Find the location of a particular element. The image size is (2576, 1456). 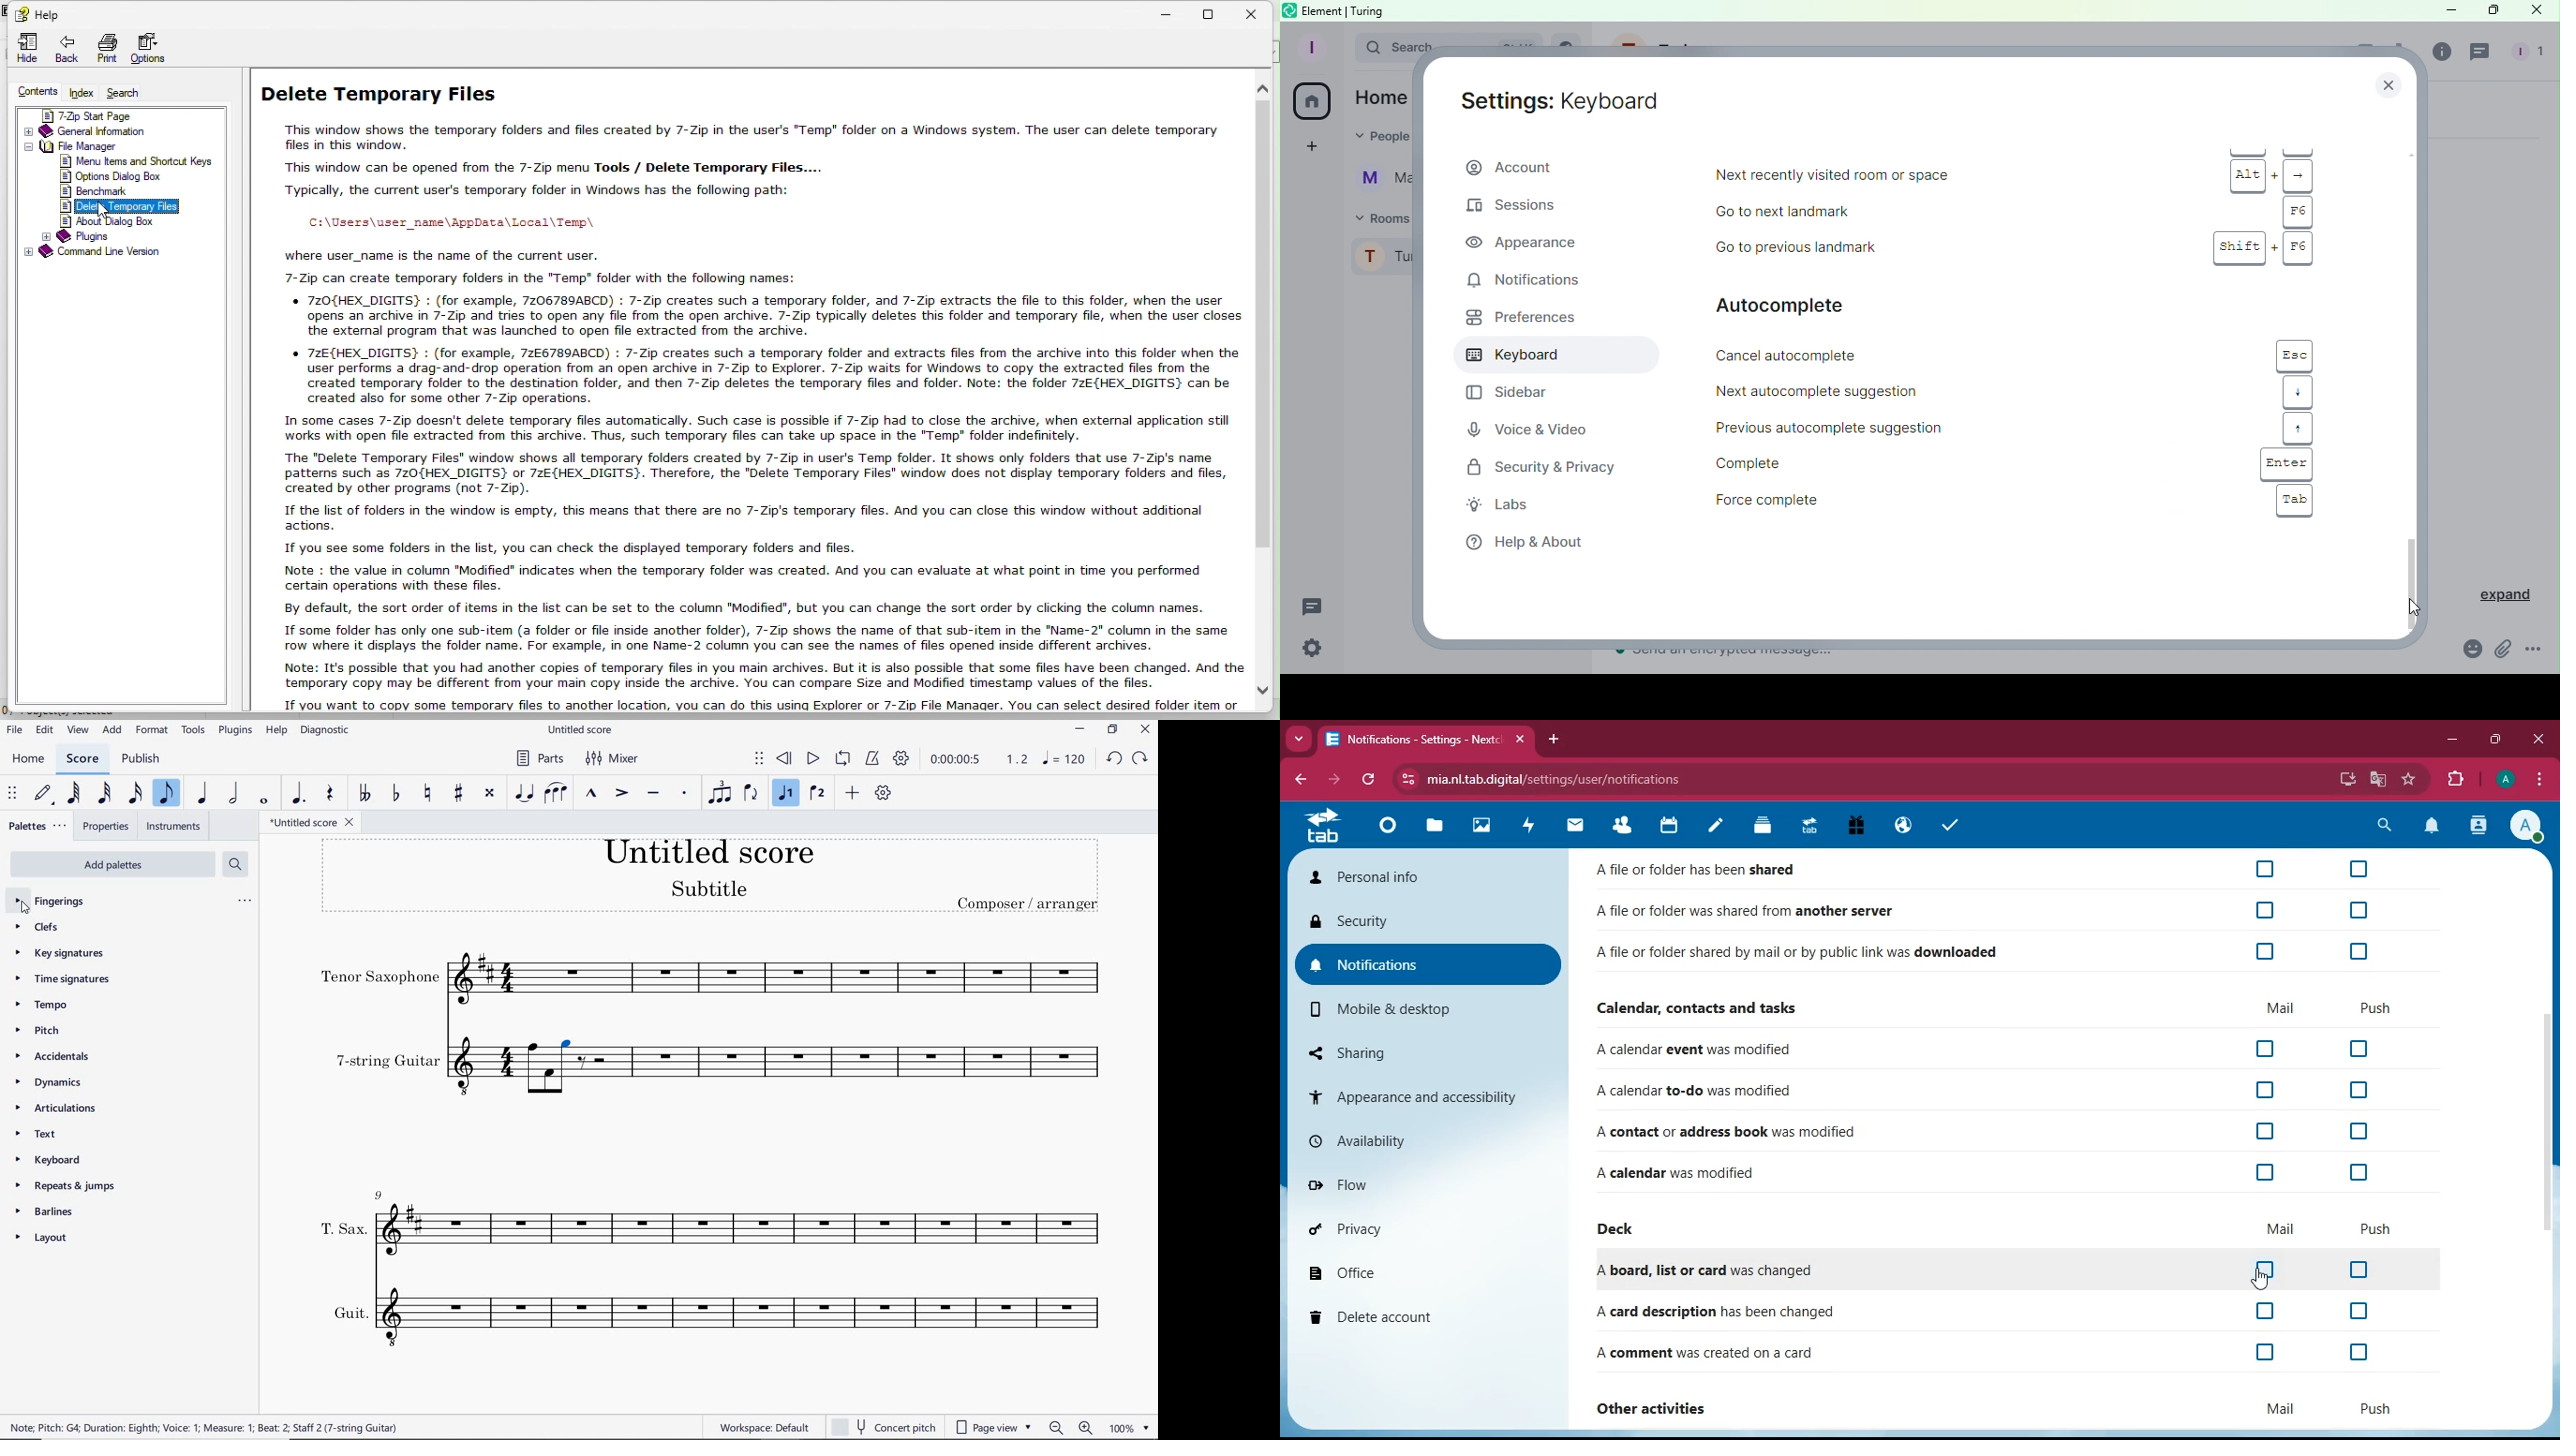

Threads is located at coordinates (1316, 609).